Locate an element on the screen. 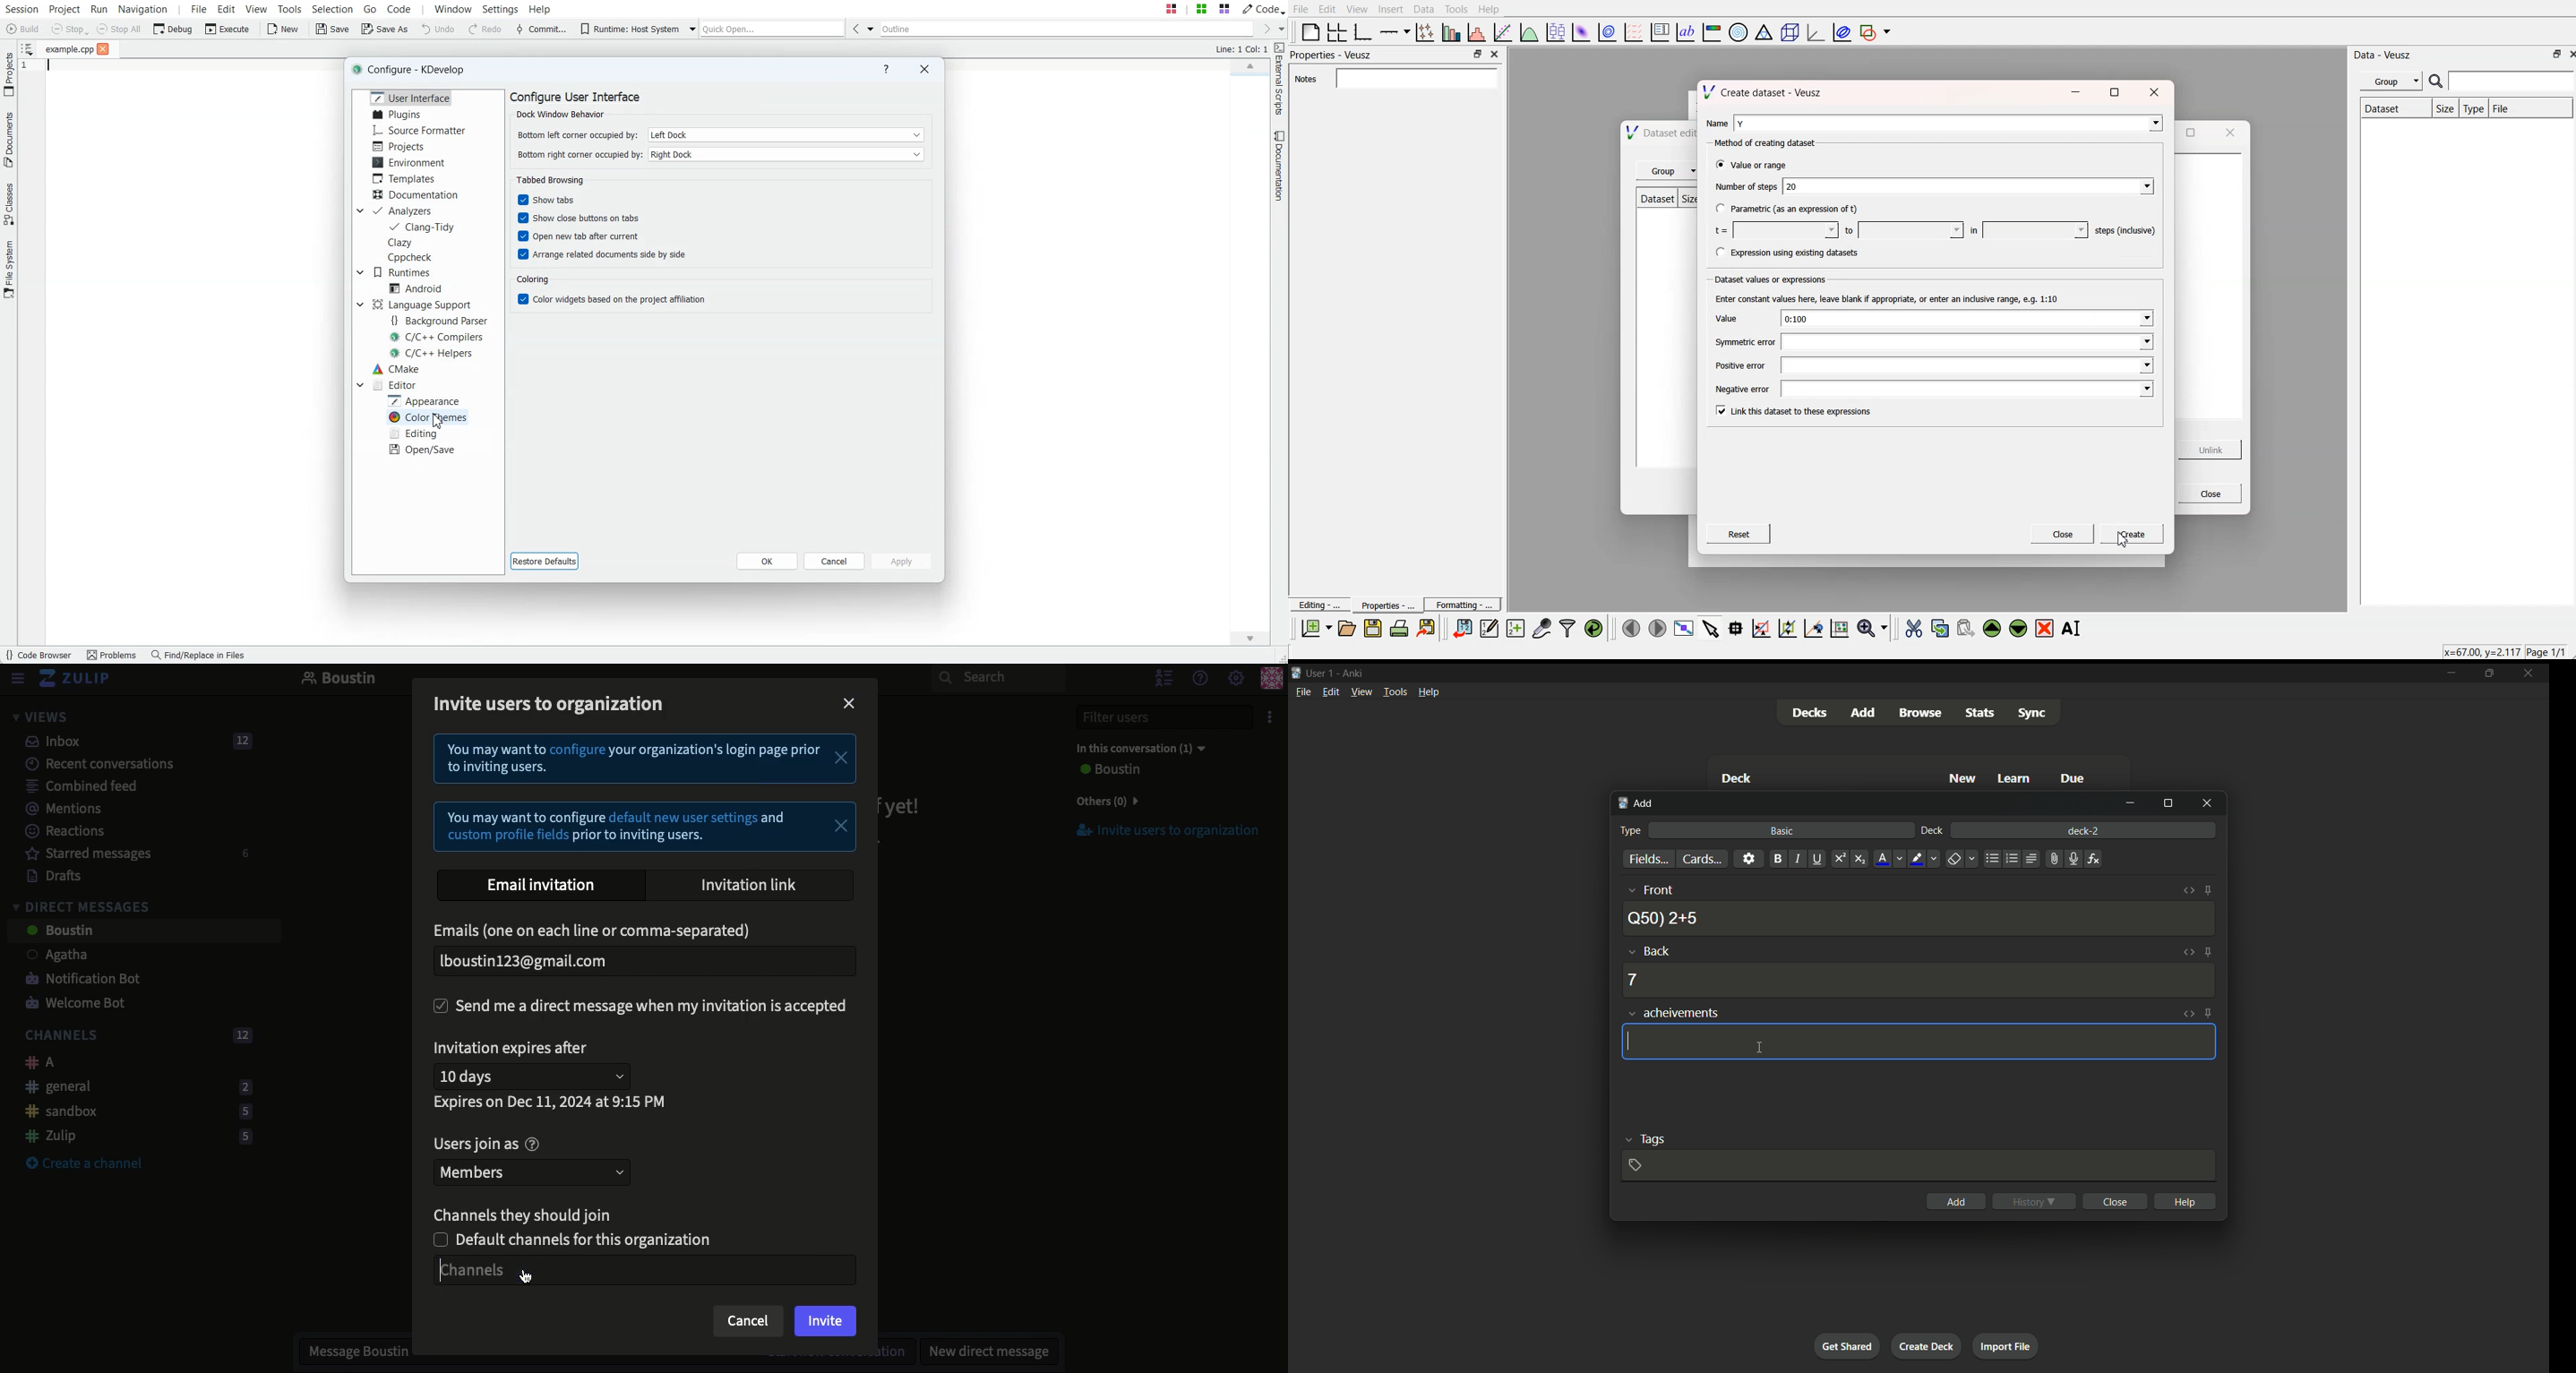 This screenshot has width=2576, height=1400. tags is located at coordinates (1645, 1139).